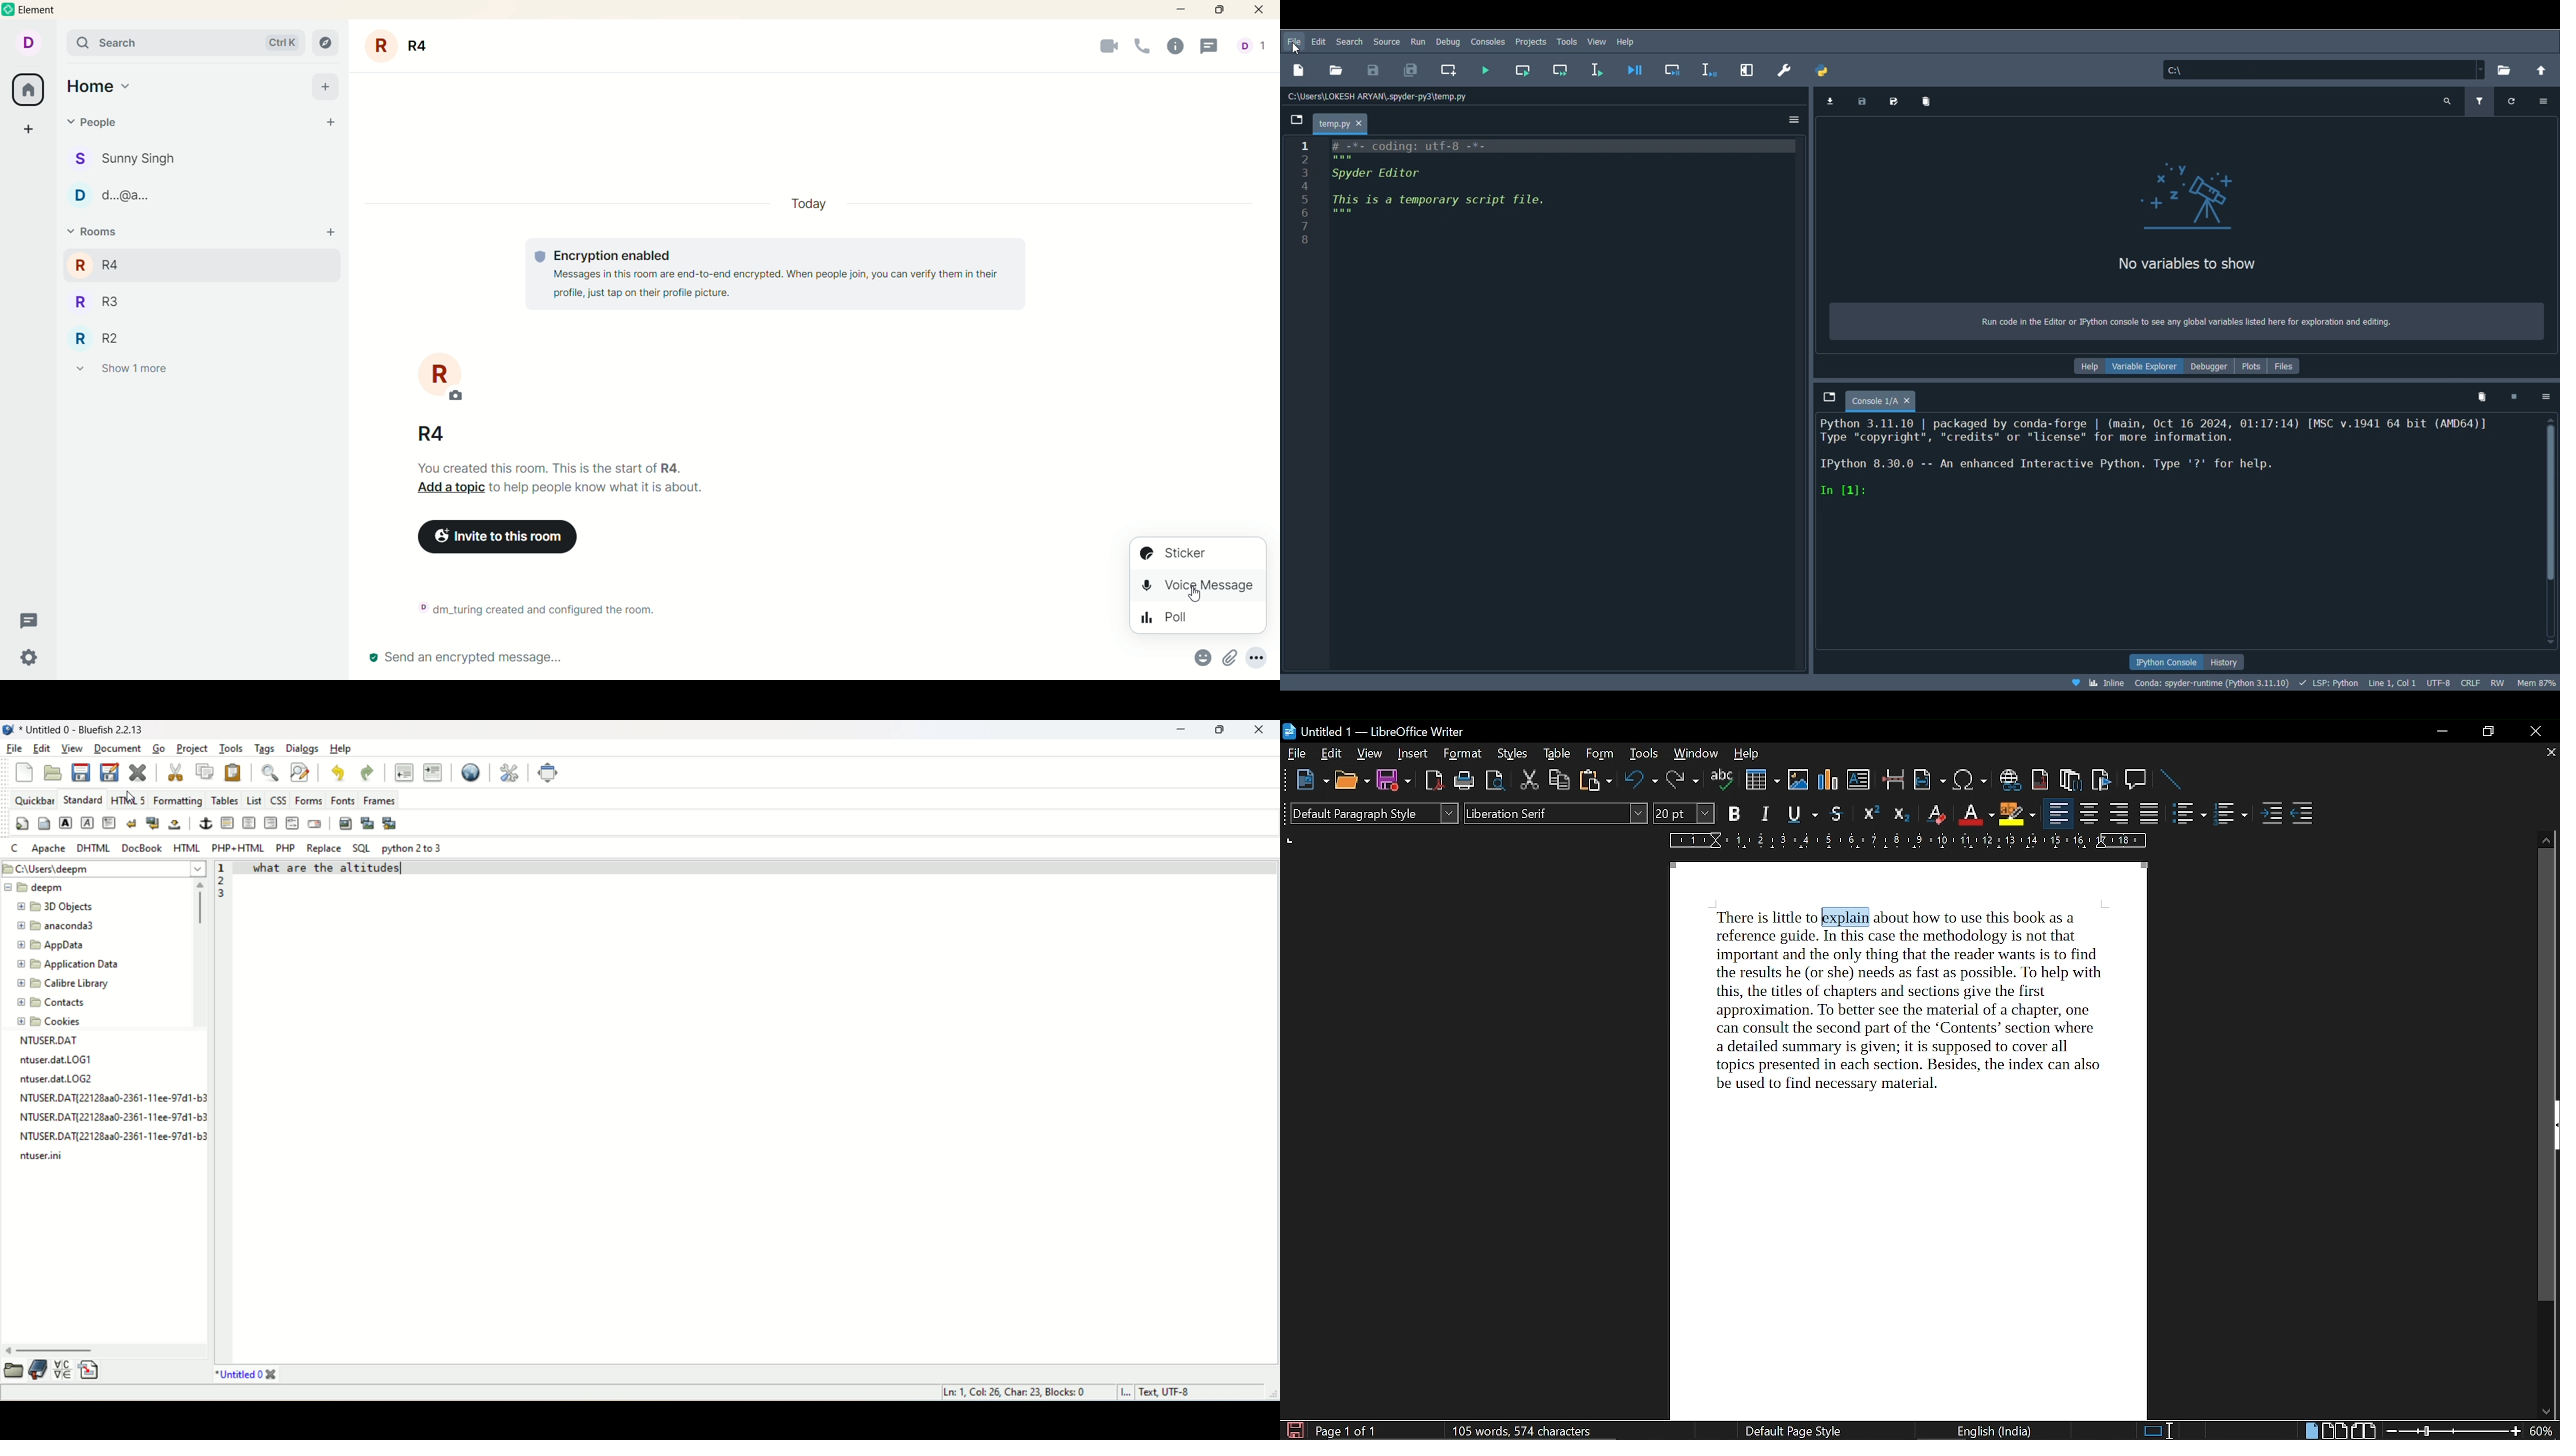 This screenshot has height=1456, width=2576. Describe the element at coordinates (111, 773) in the screenshot. I see `save file as` at that location.